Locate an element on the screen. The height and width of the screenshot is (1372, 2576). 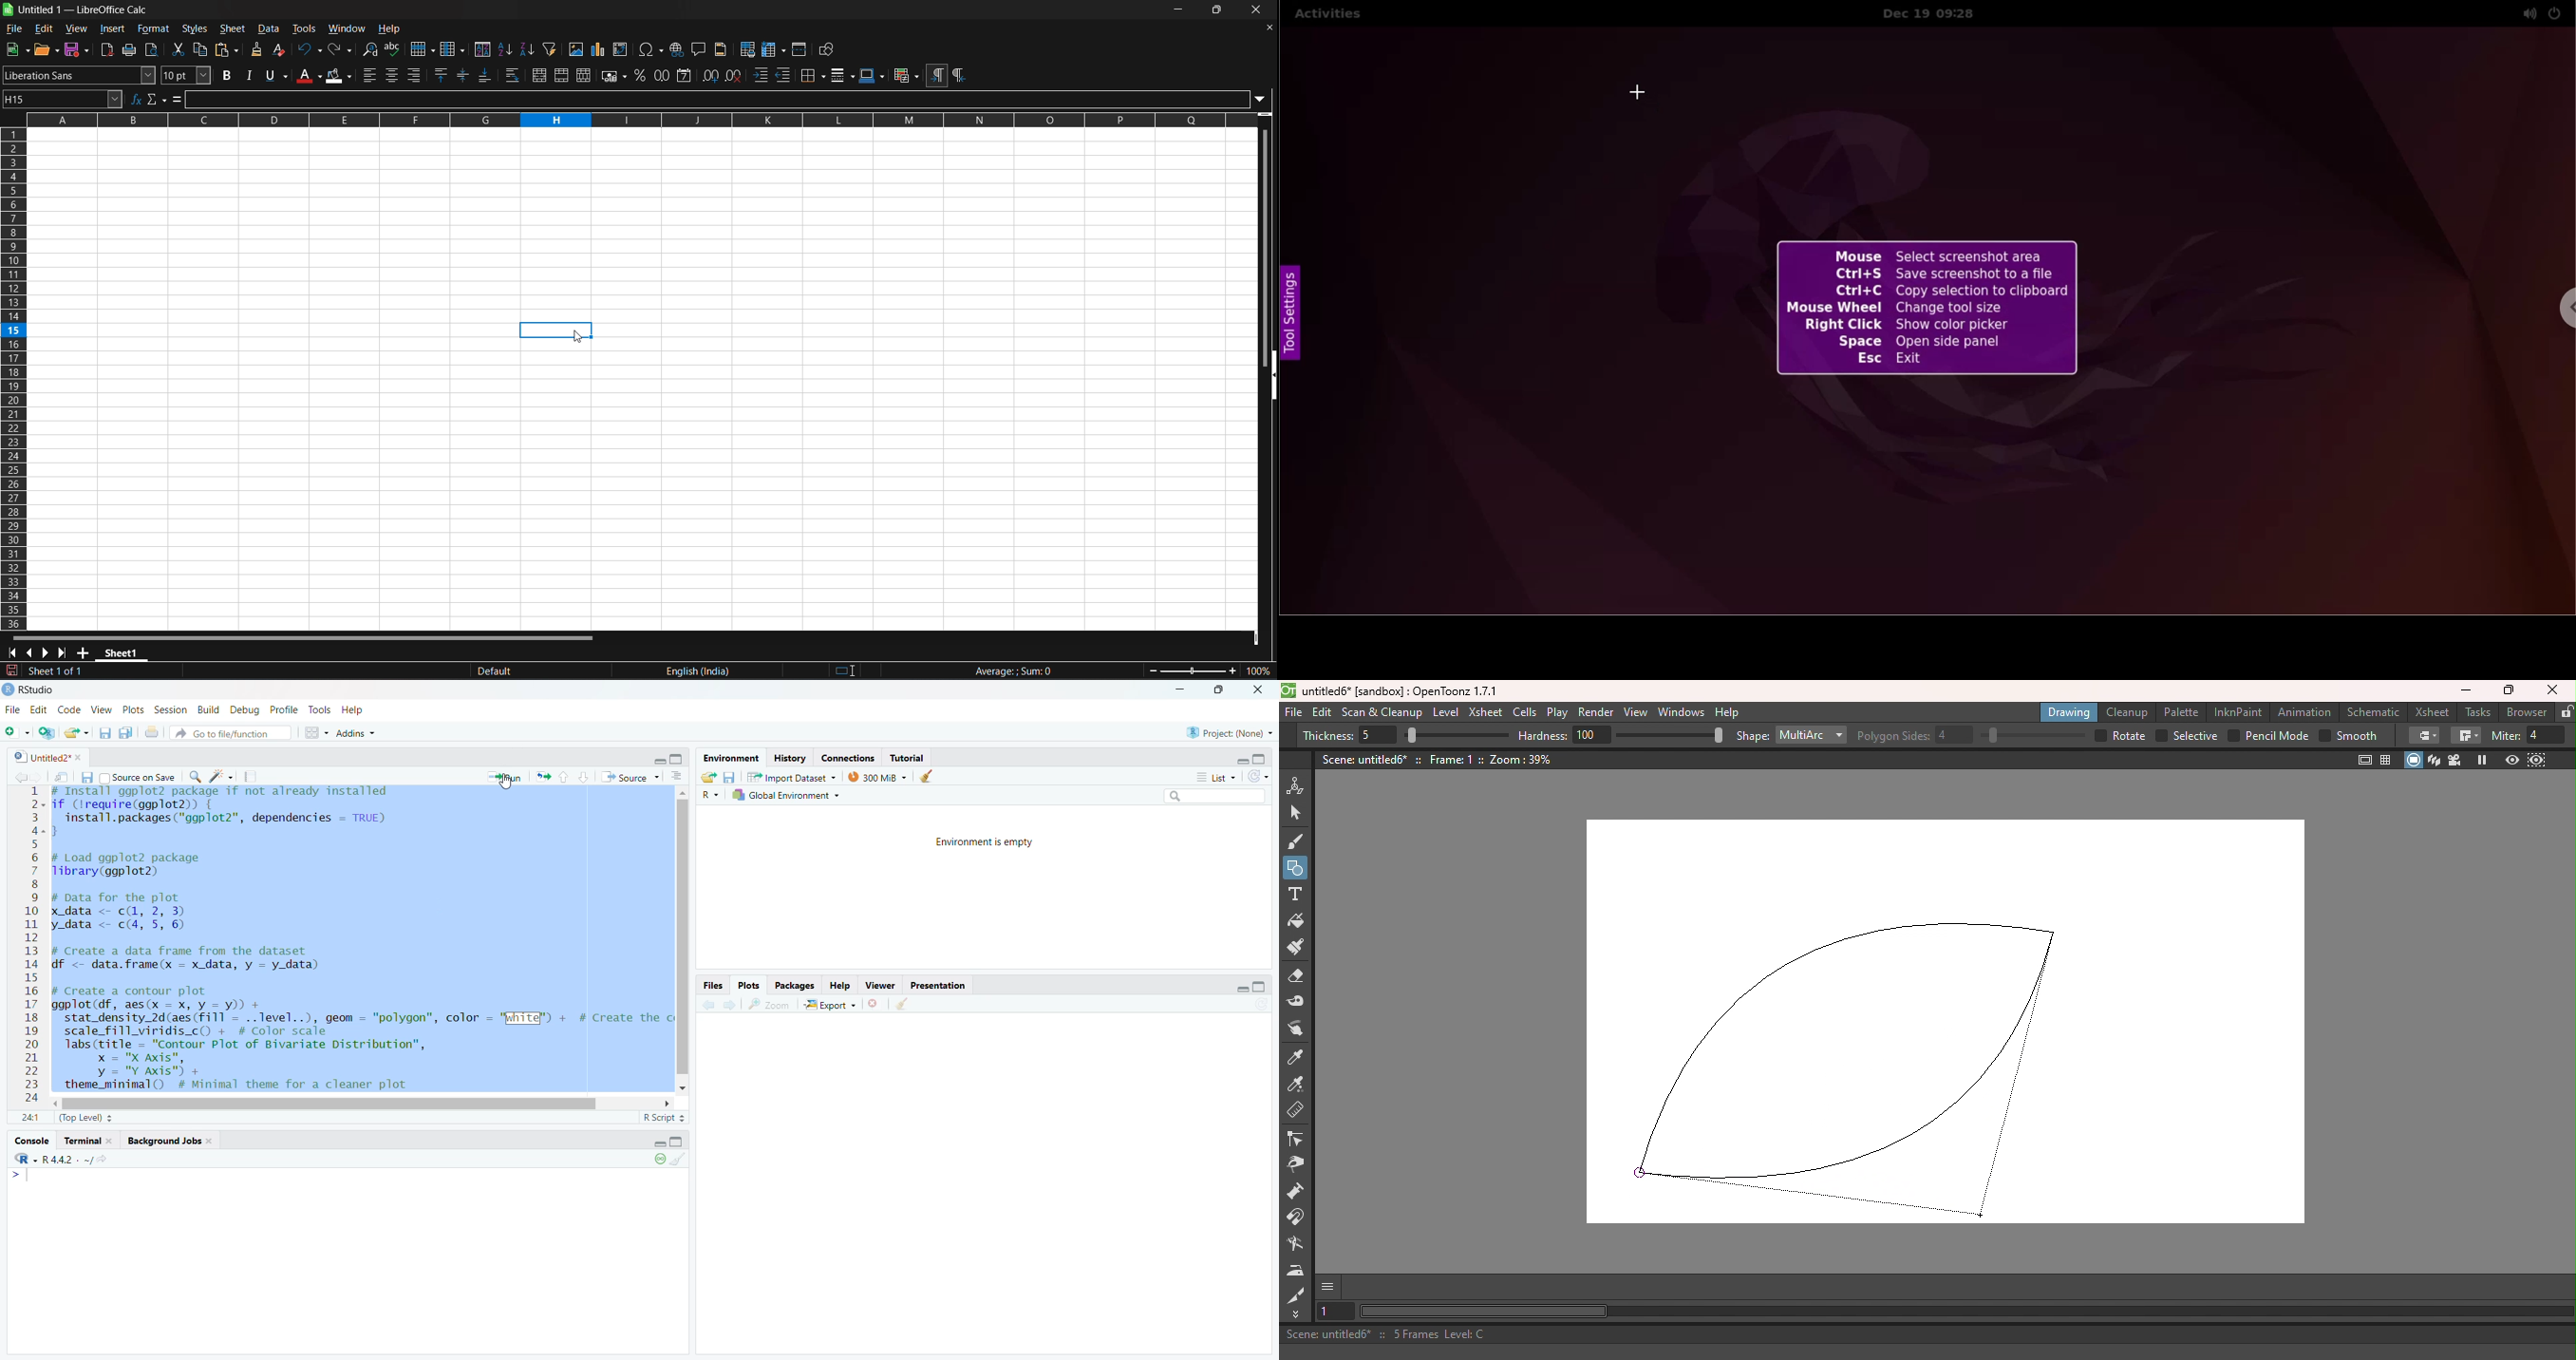
hide console is located at coordinates (1263, 758).